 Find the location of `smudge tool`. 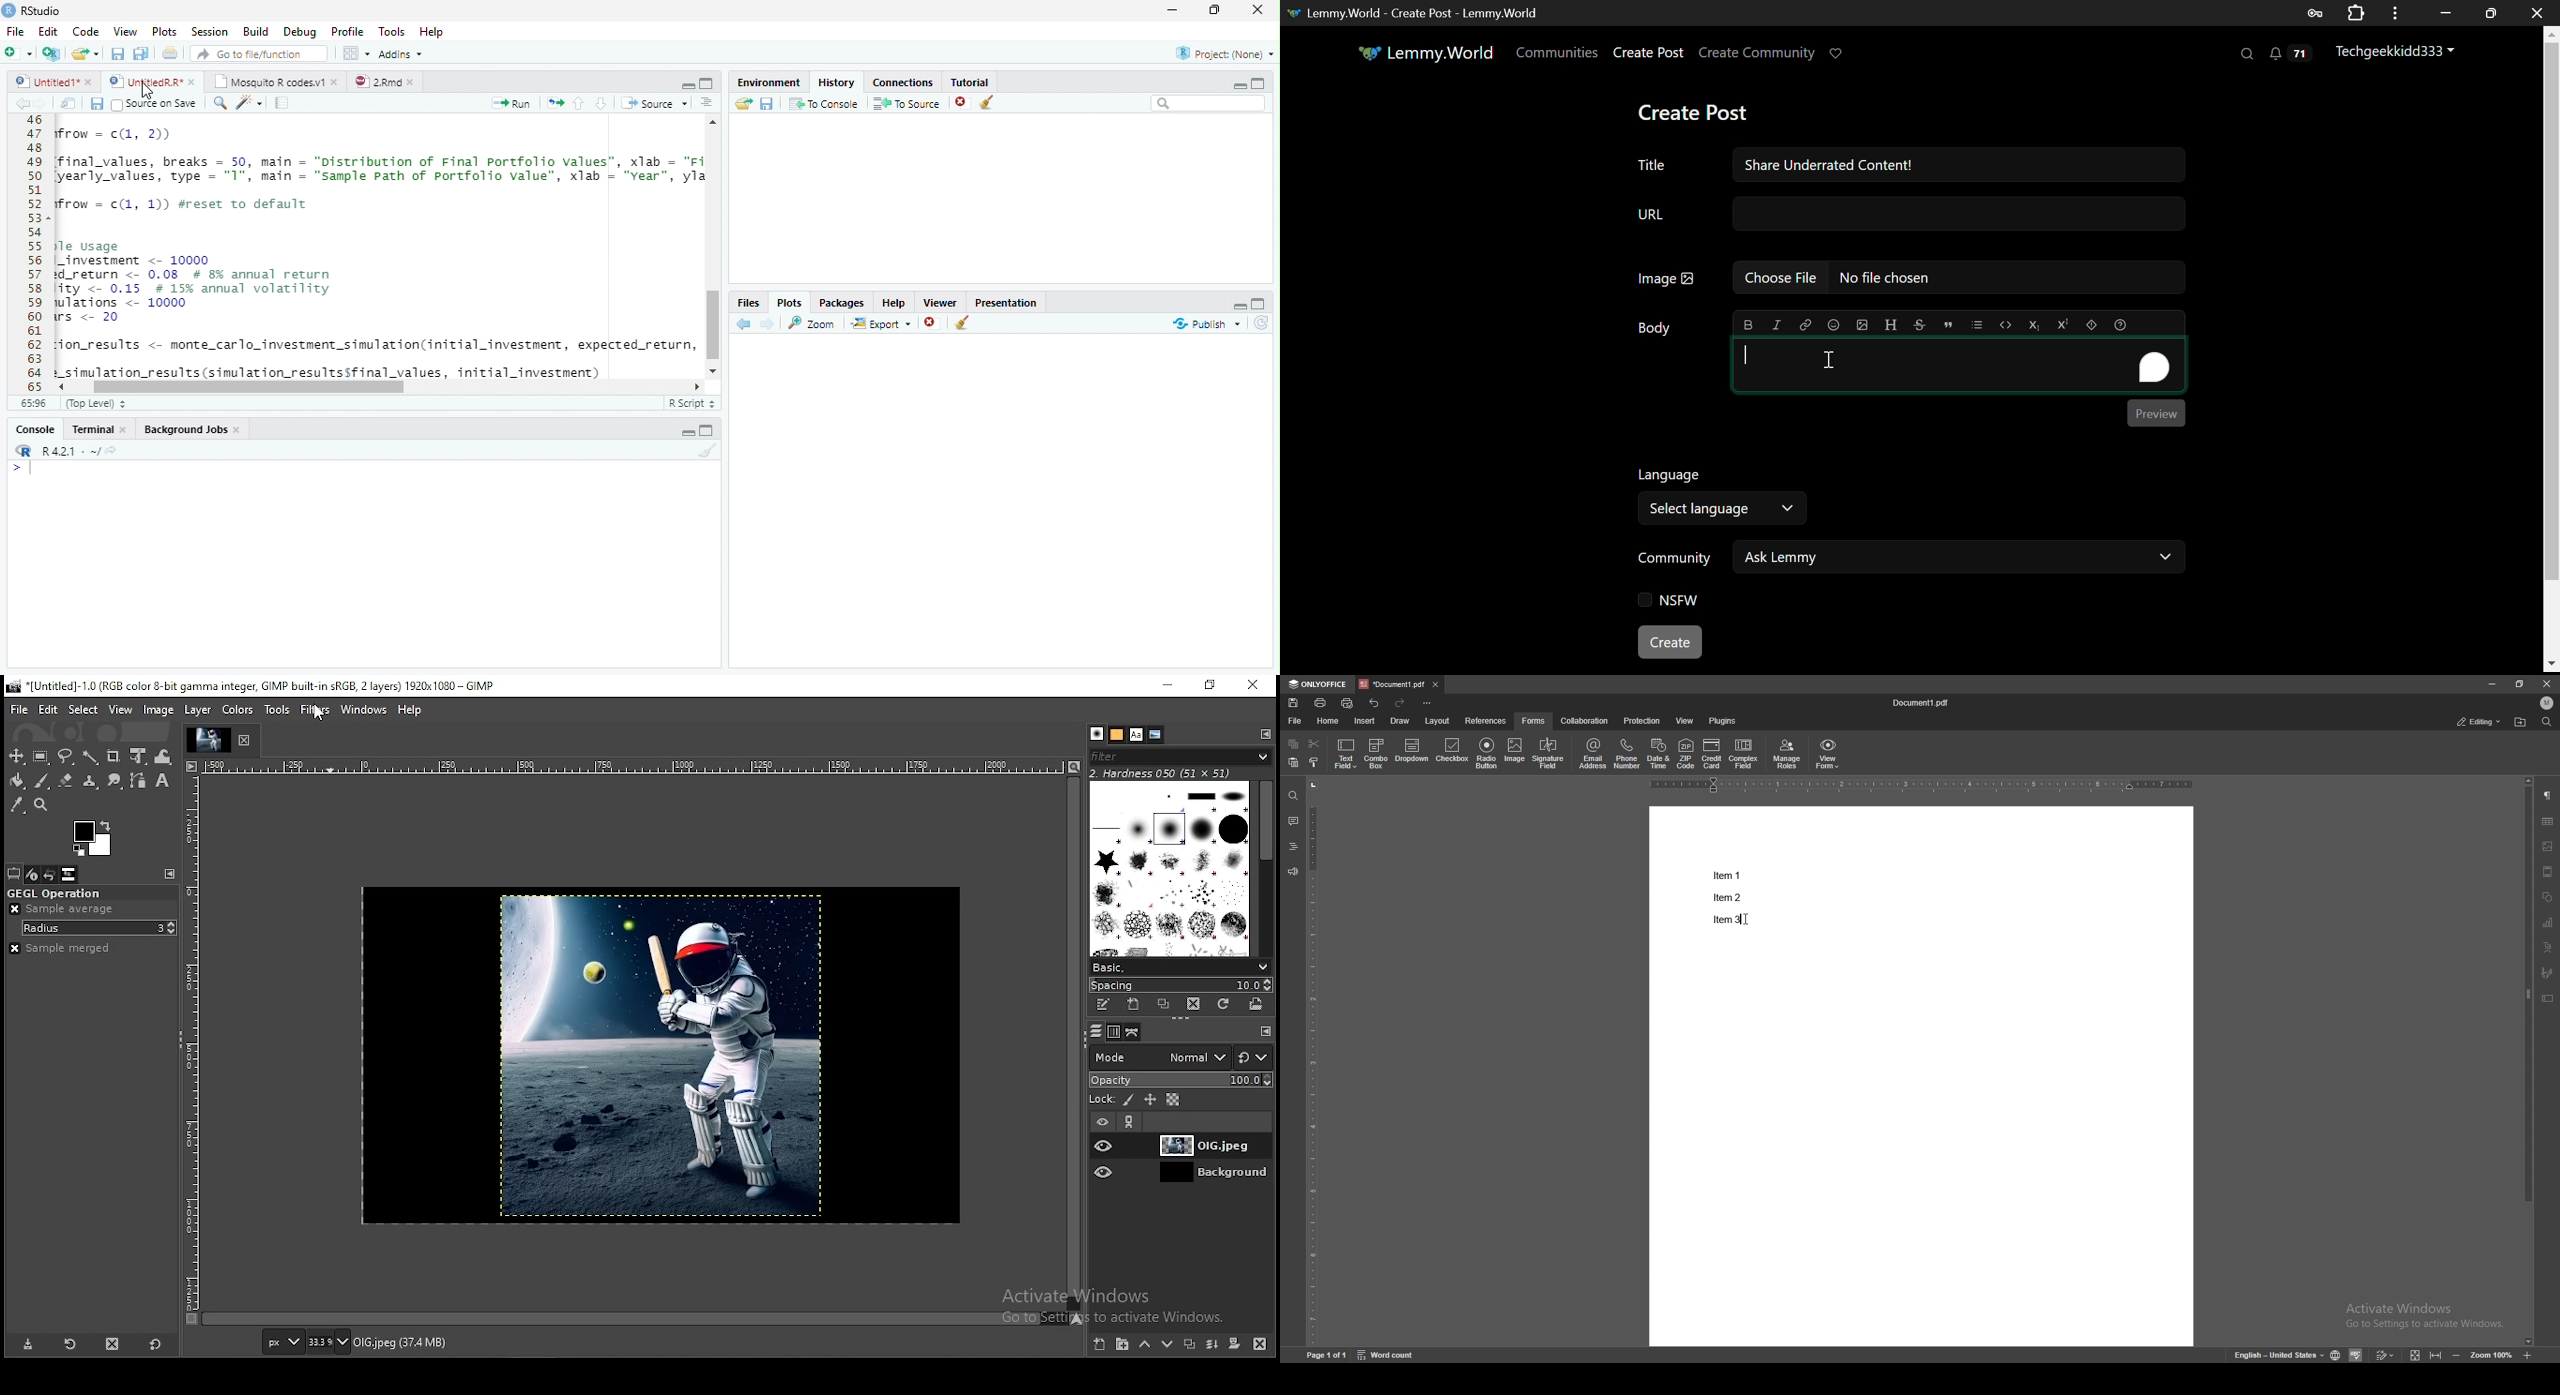

smudge tool is located at coordinates (116, 782).